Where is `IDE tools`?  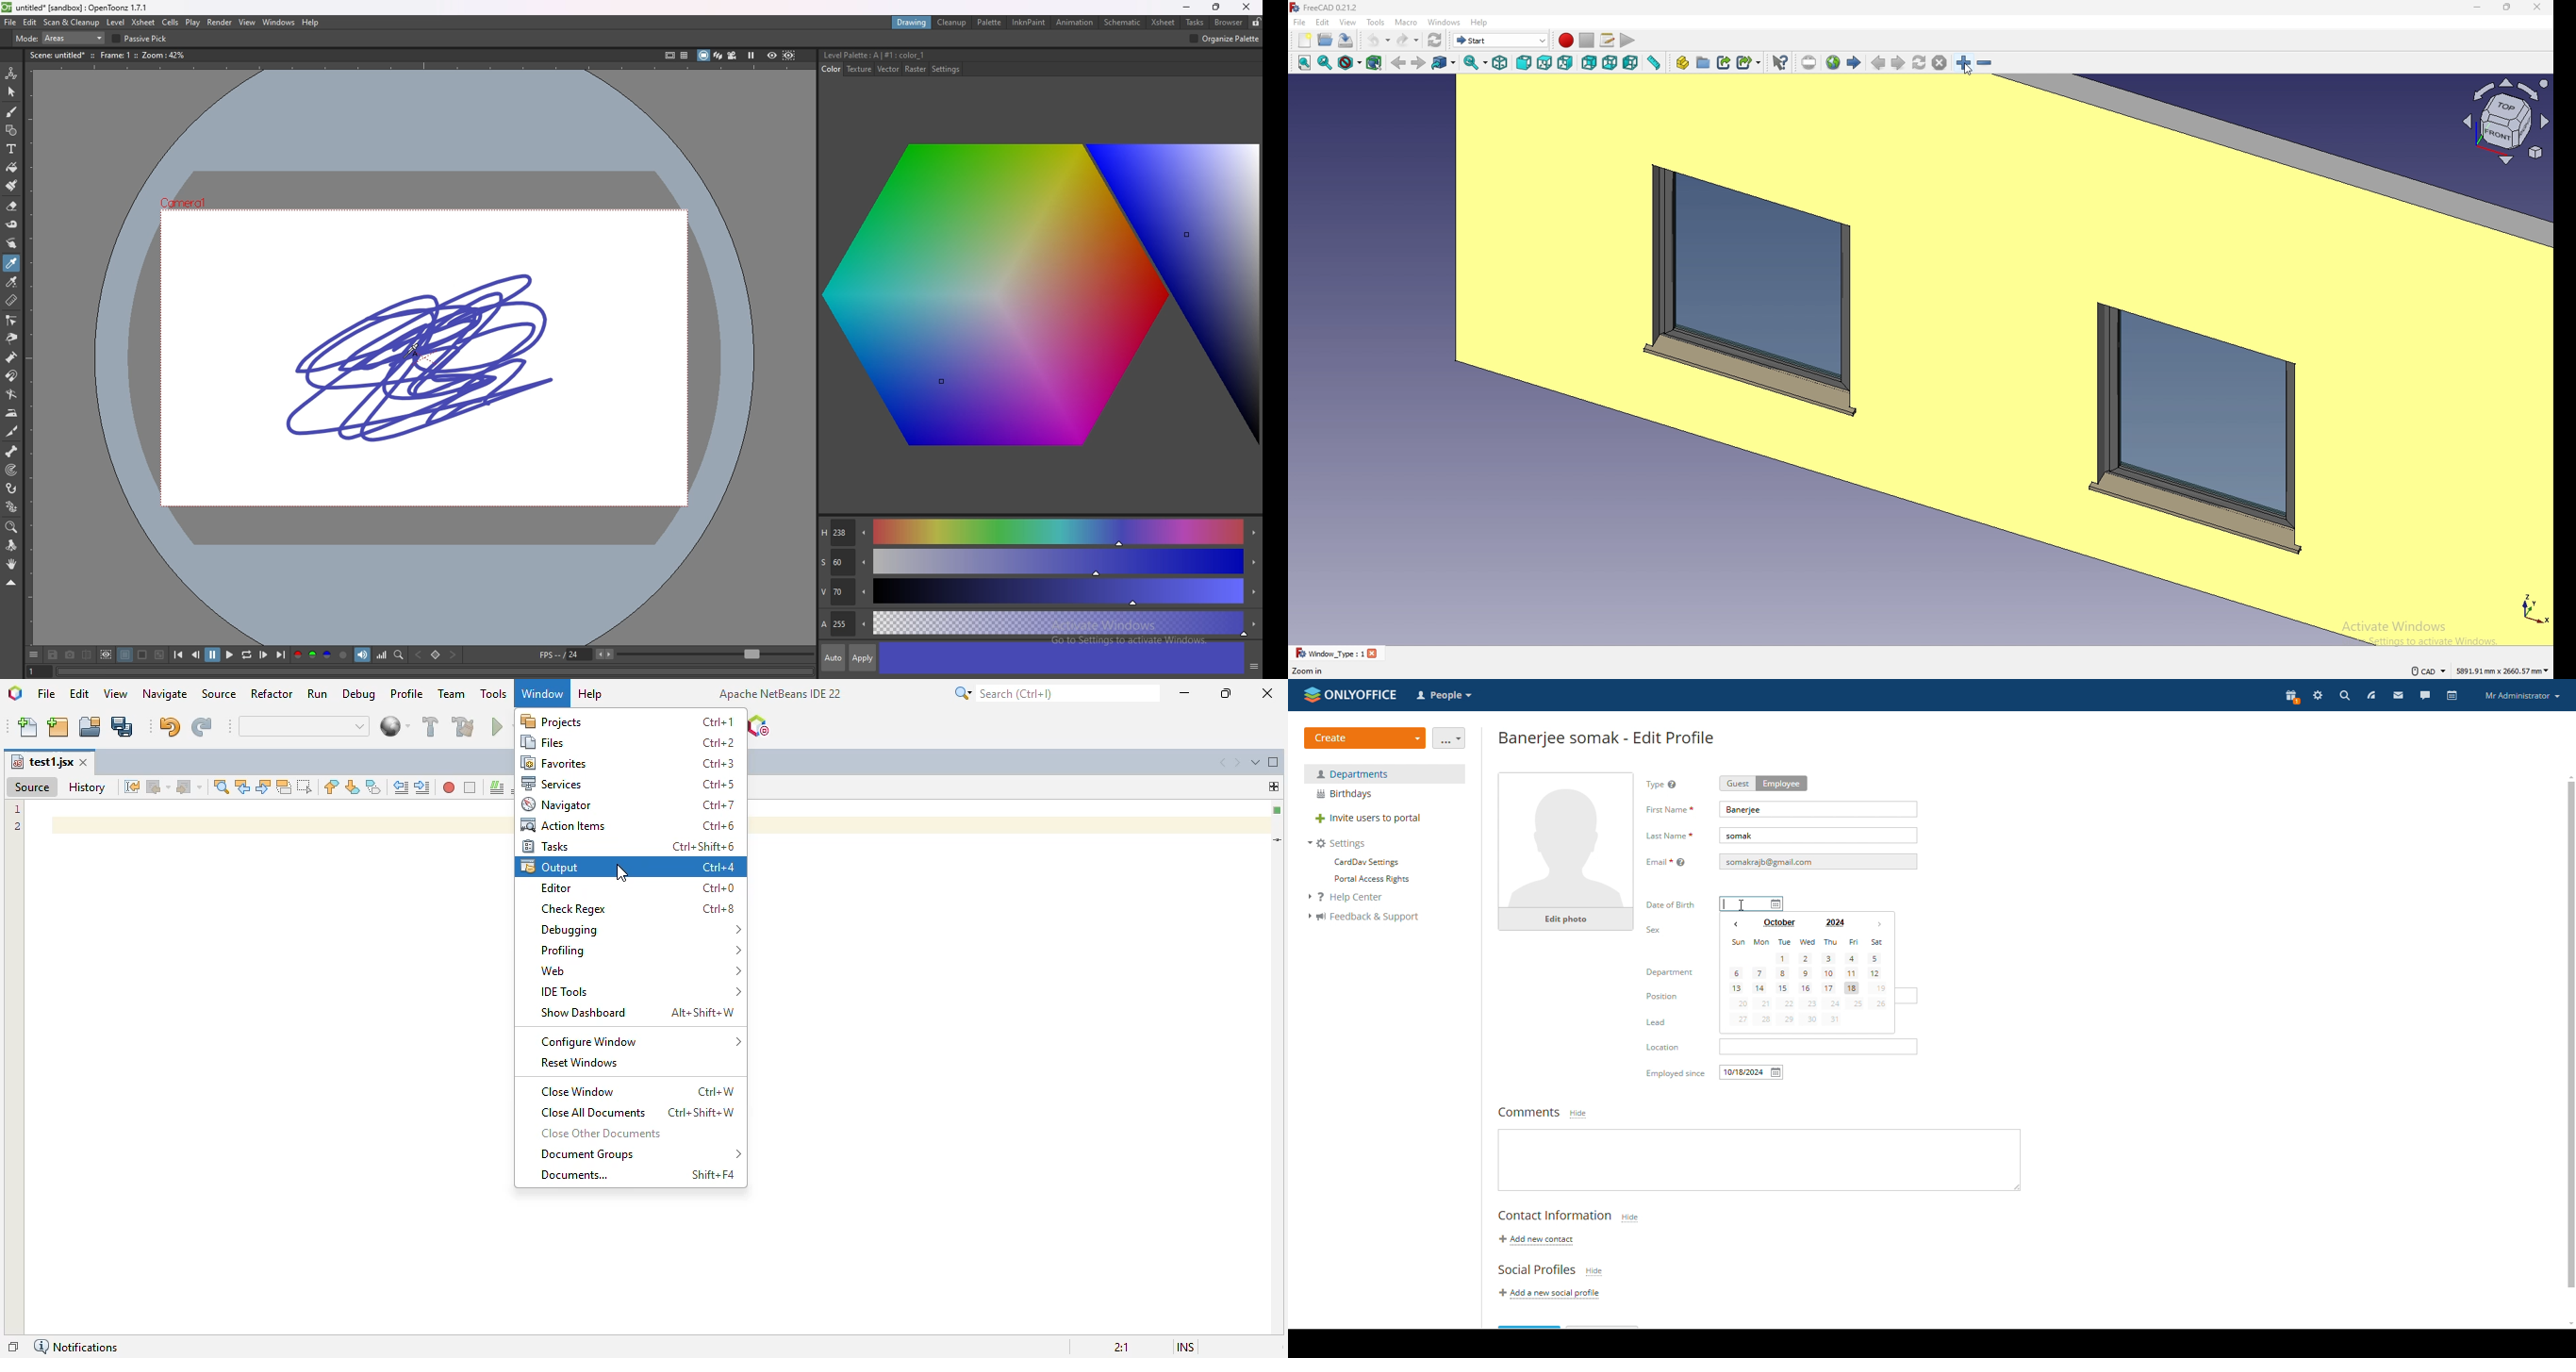
IDE tools is located at coordinates (638, 992).